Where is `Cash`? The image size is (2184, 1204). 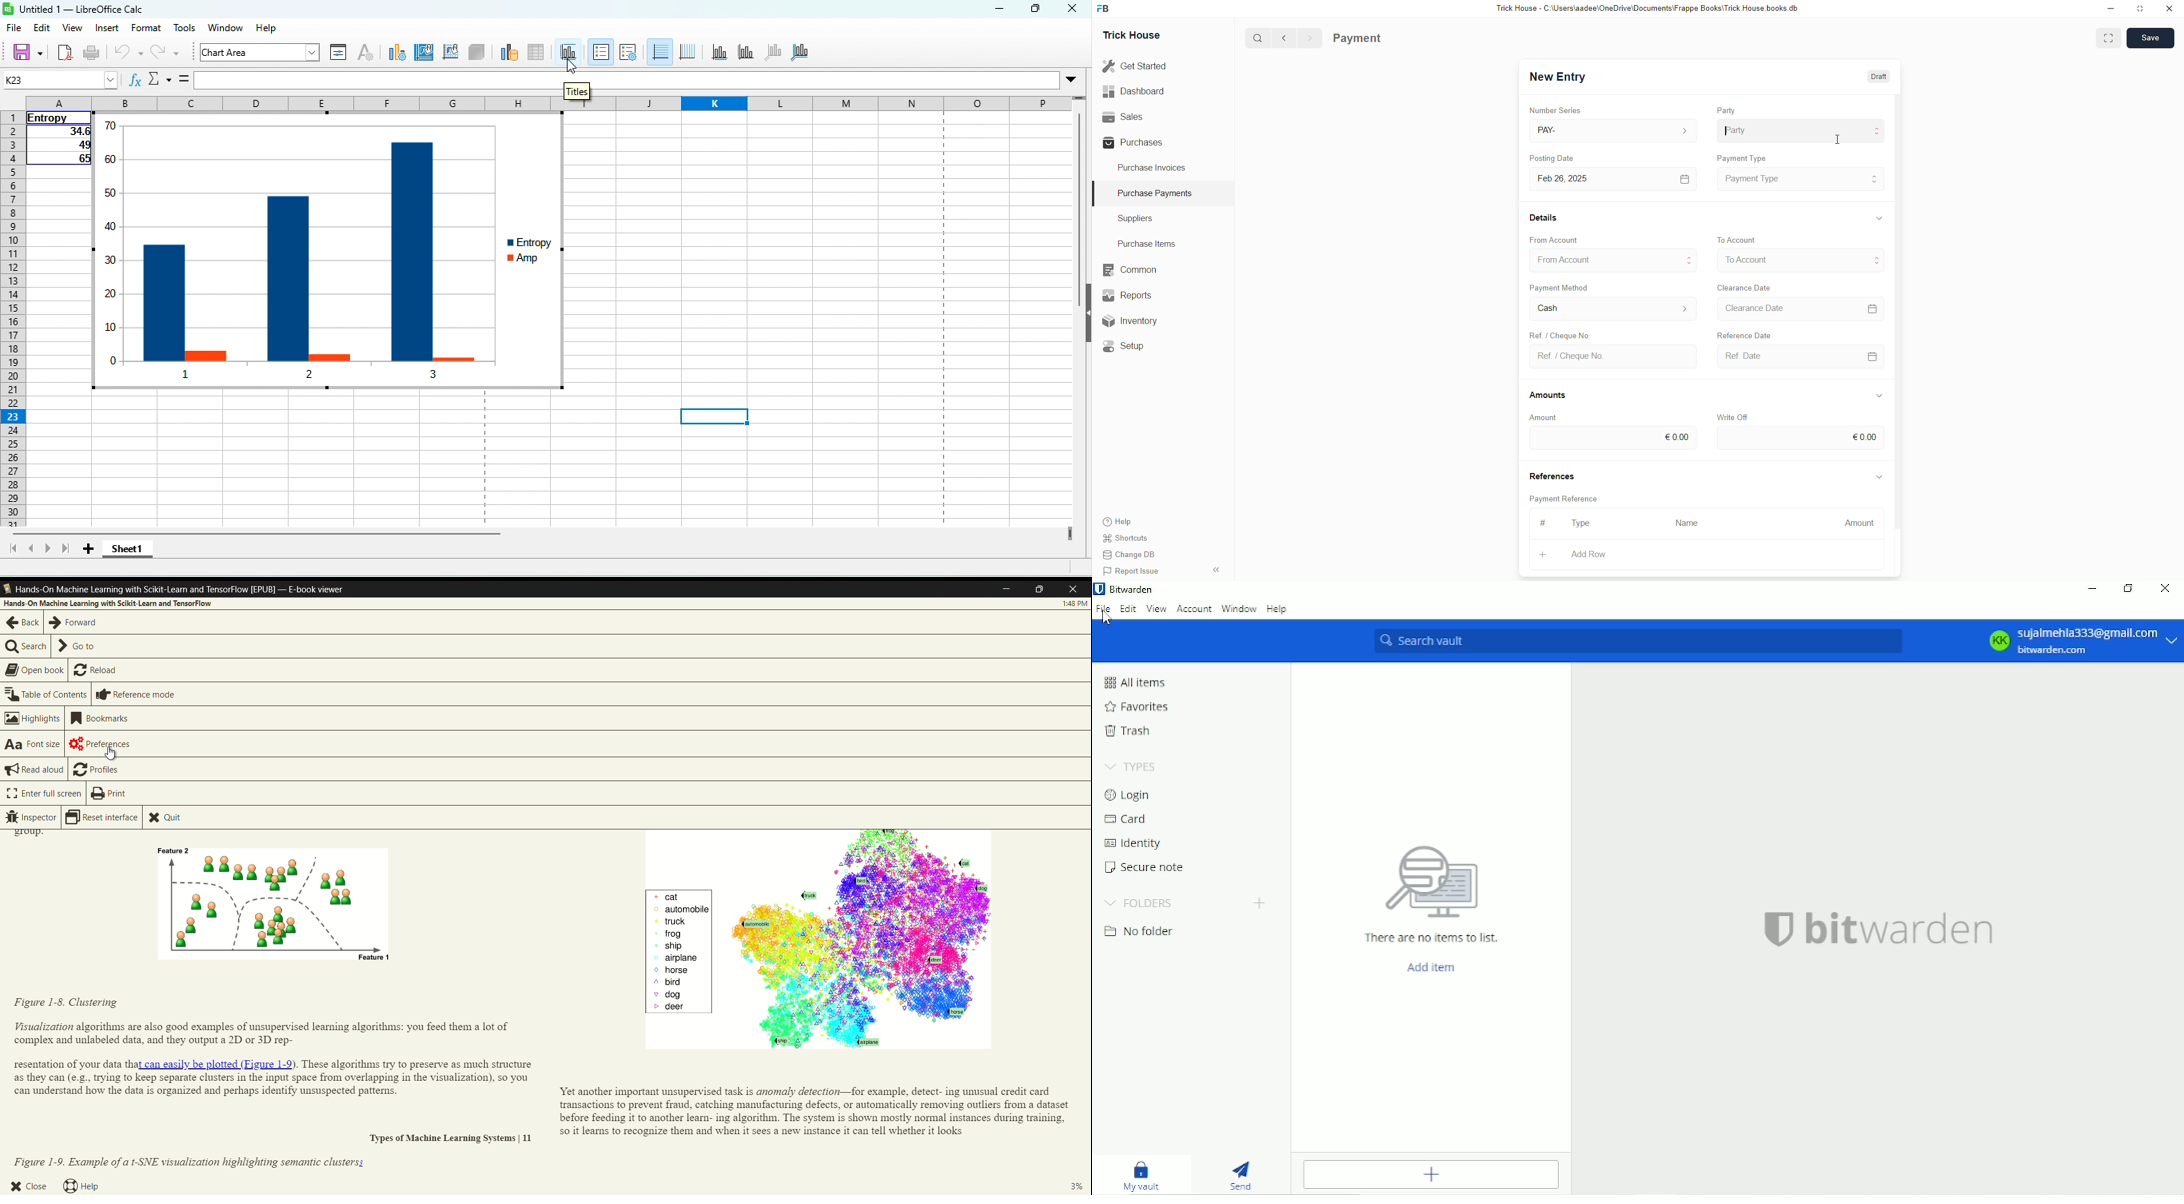
Cash is located at coordinates (1611, 310).